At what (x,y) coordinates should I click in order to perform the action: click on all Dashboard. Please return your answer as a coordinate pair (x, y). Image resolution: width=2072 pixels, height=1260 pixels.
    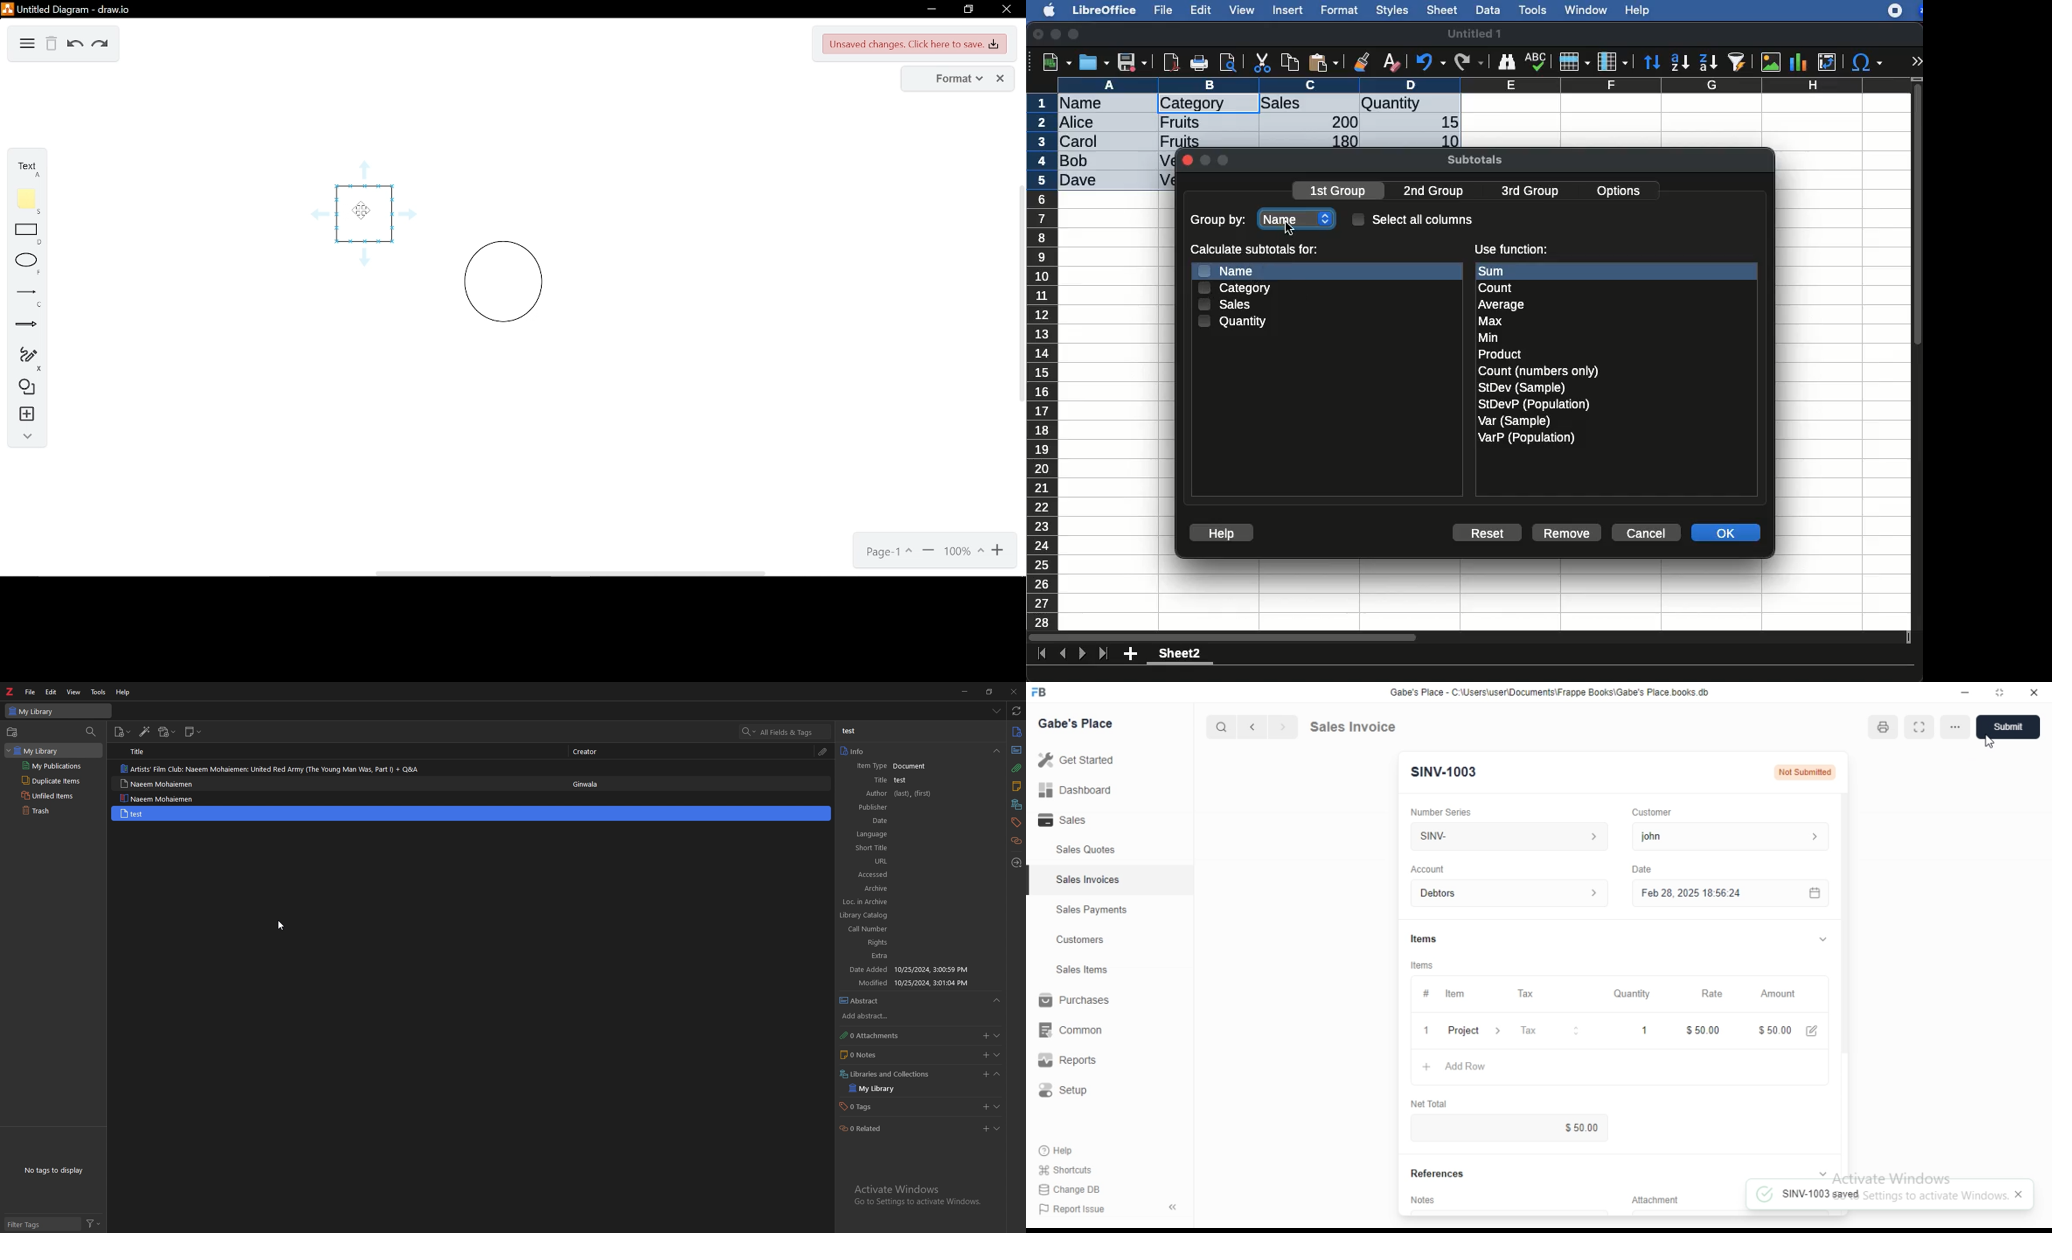
    Looking at the image, I should click on (1081, 795).